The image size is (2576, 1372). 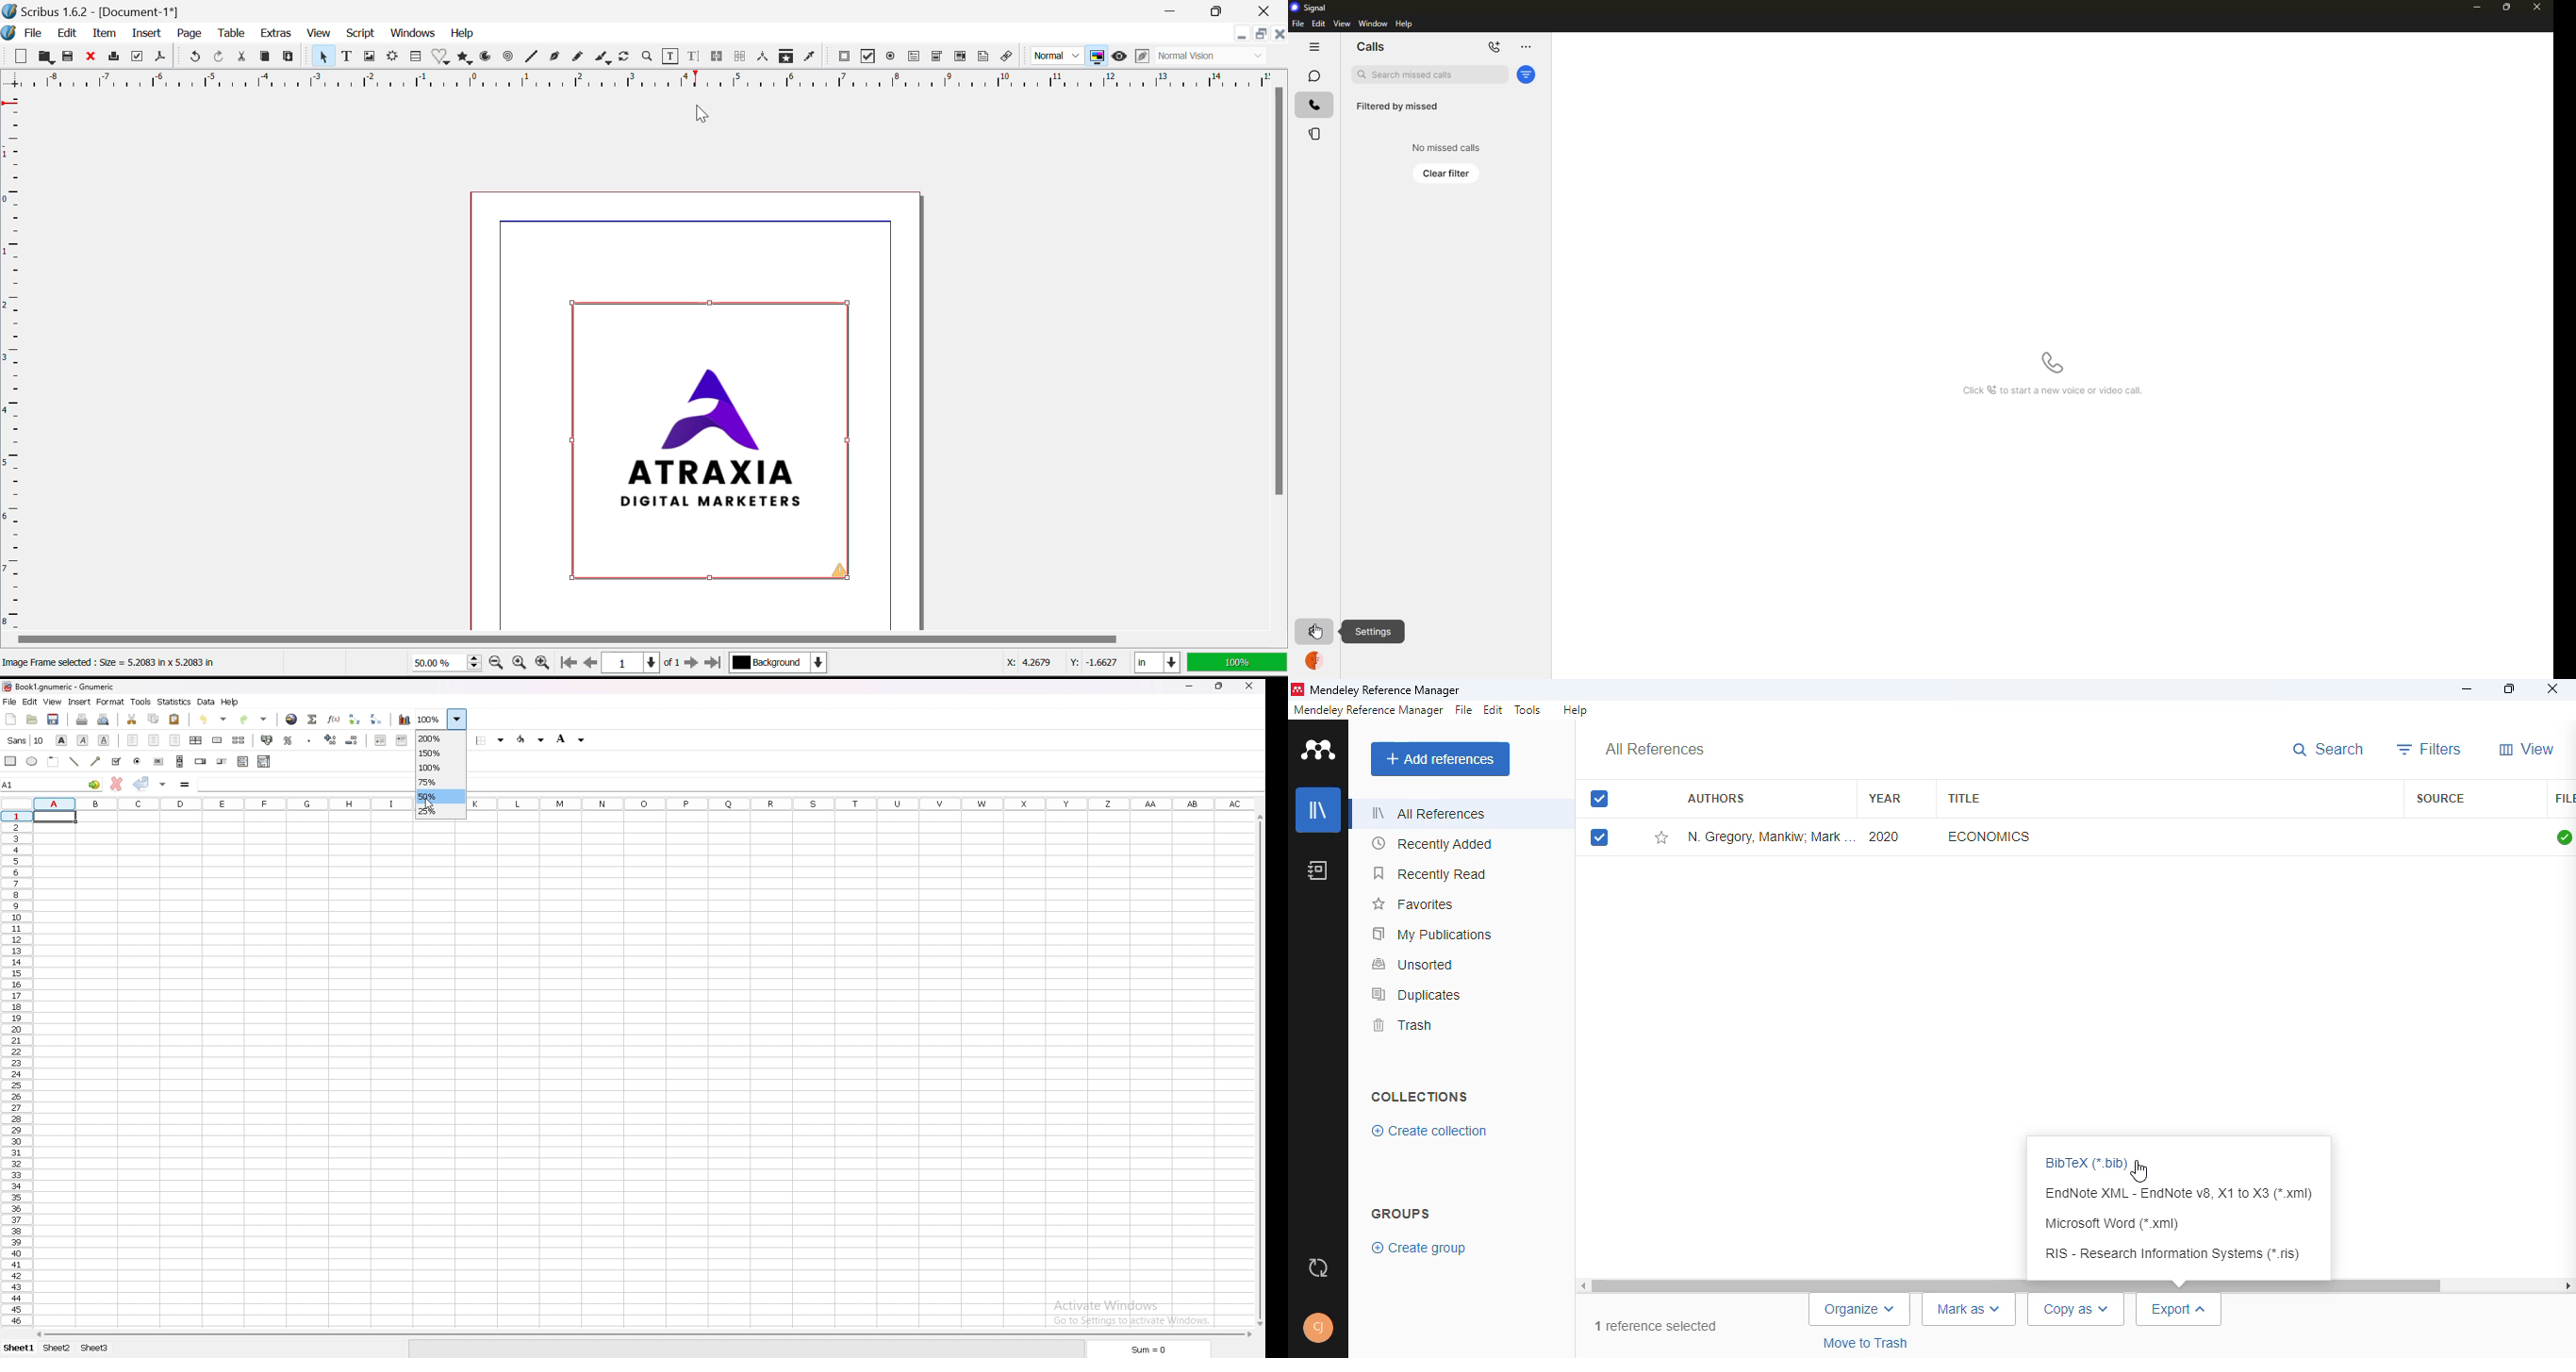 What do you see at coordinates (322, 56) in the screenshot?
I see `Select` at bounding box center [322, 56].